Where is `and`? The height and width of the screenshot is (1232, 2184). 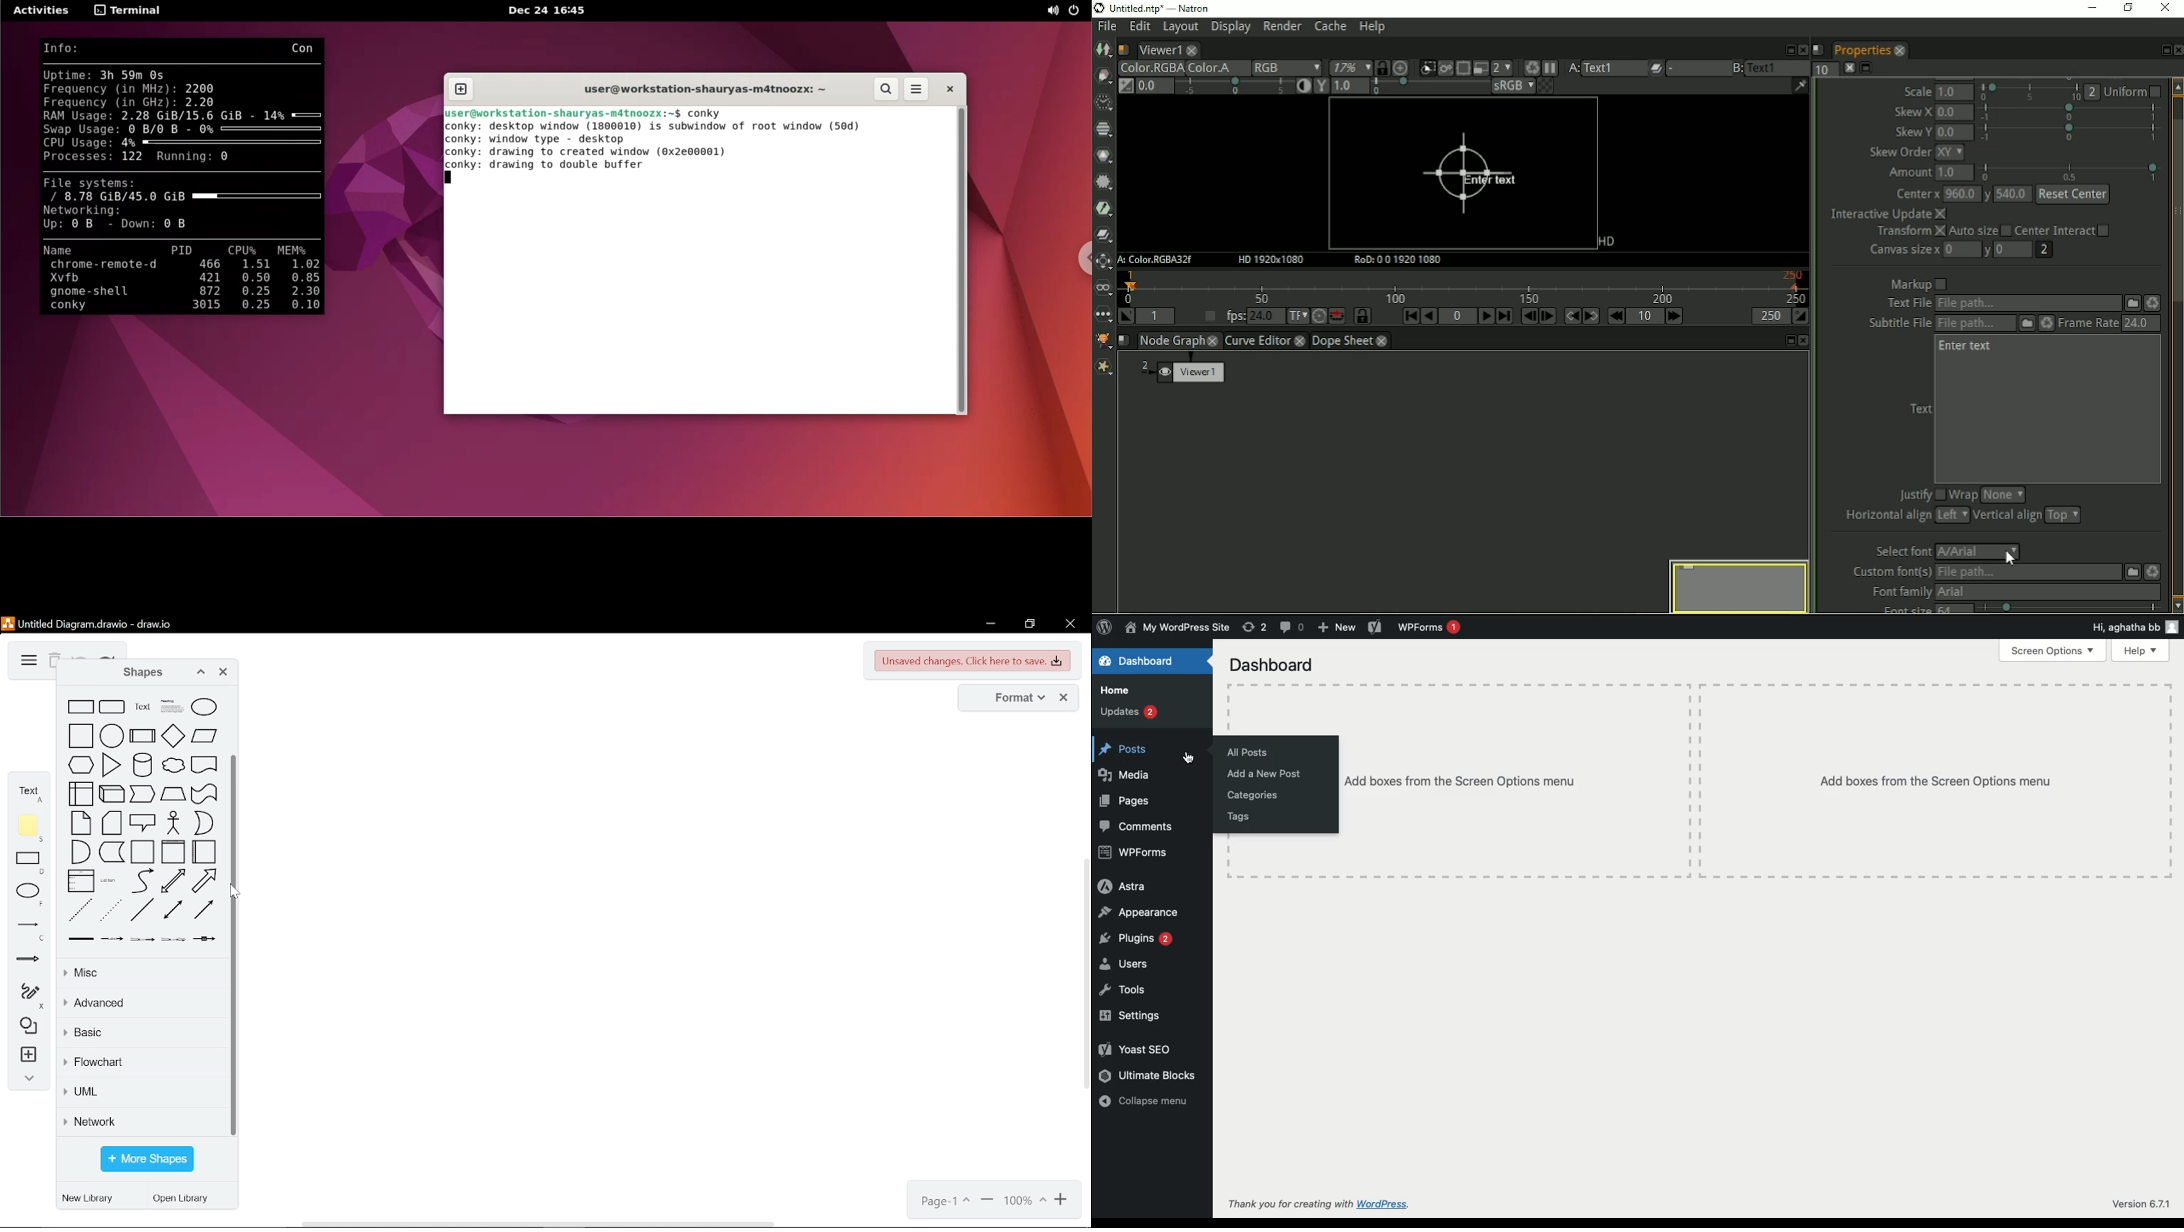
and is located at coordinates (80, 852).